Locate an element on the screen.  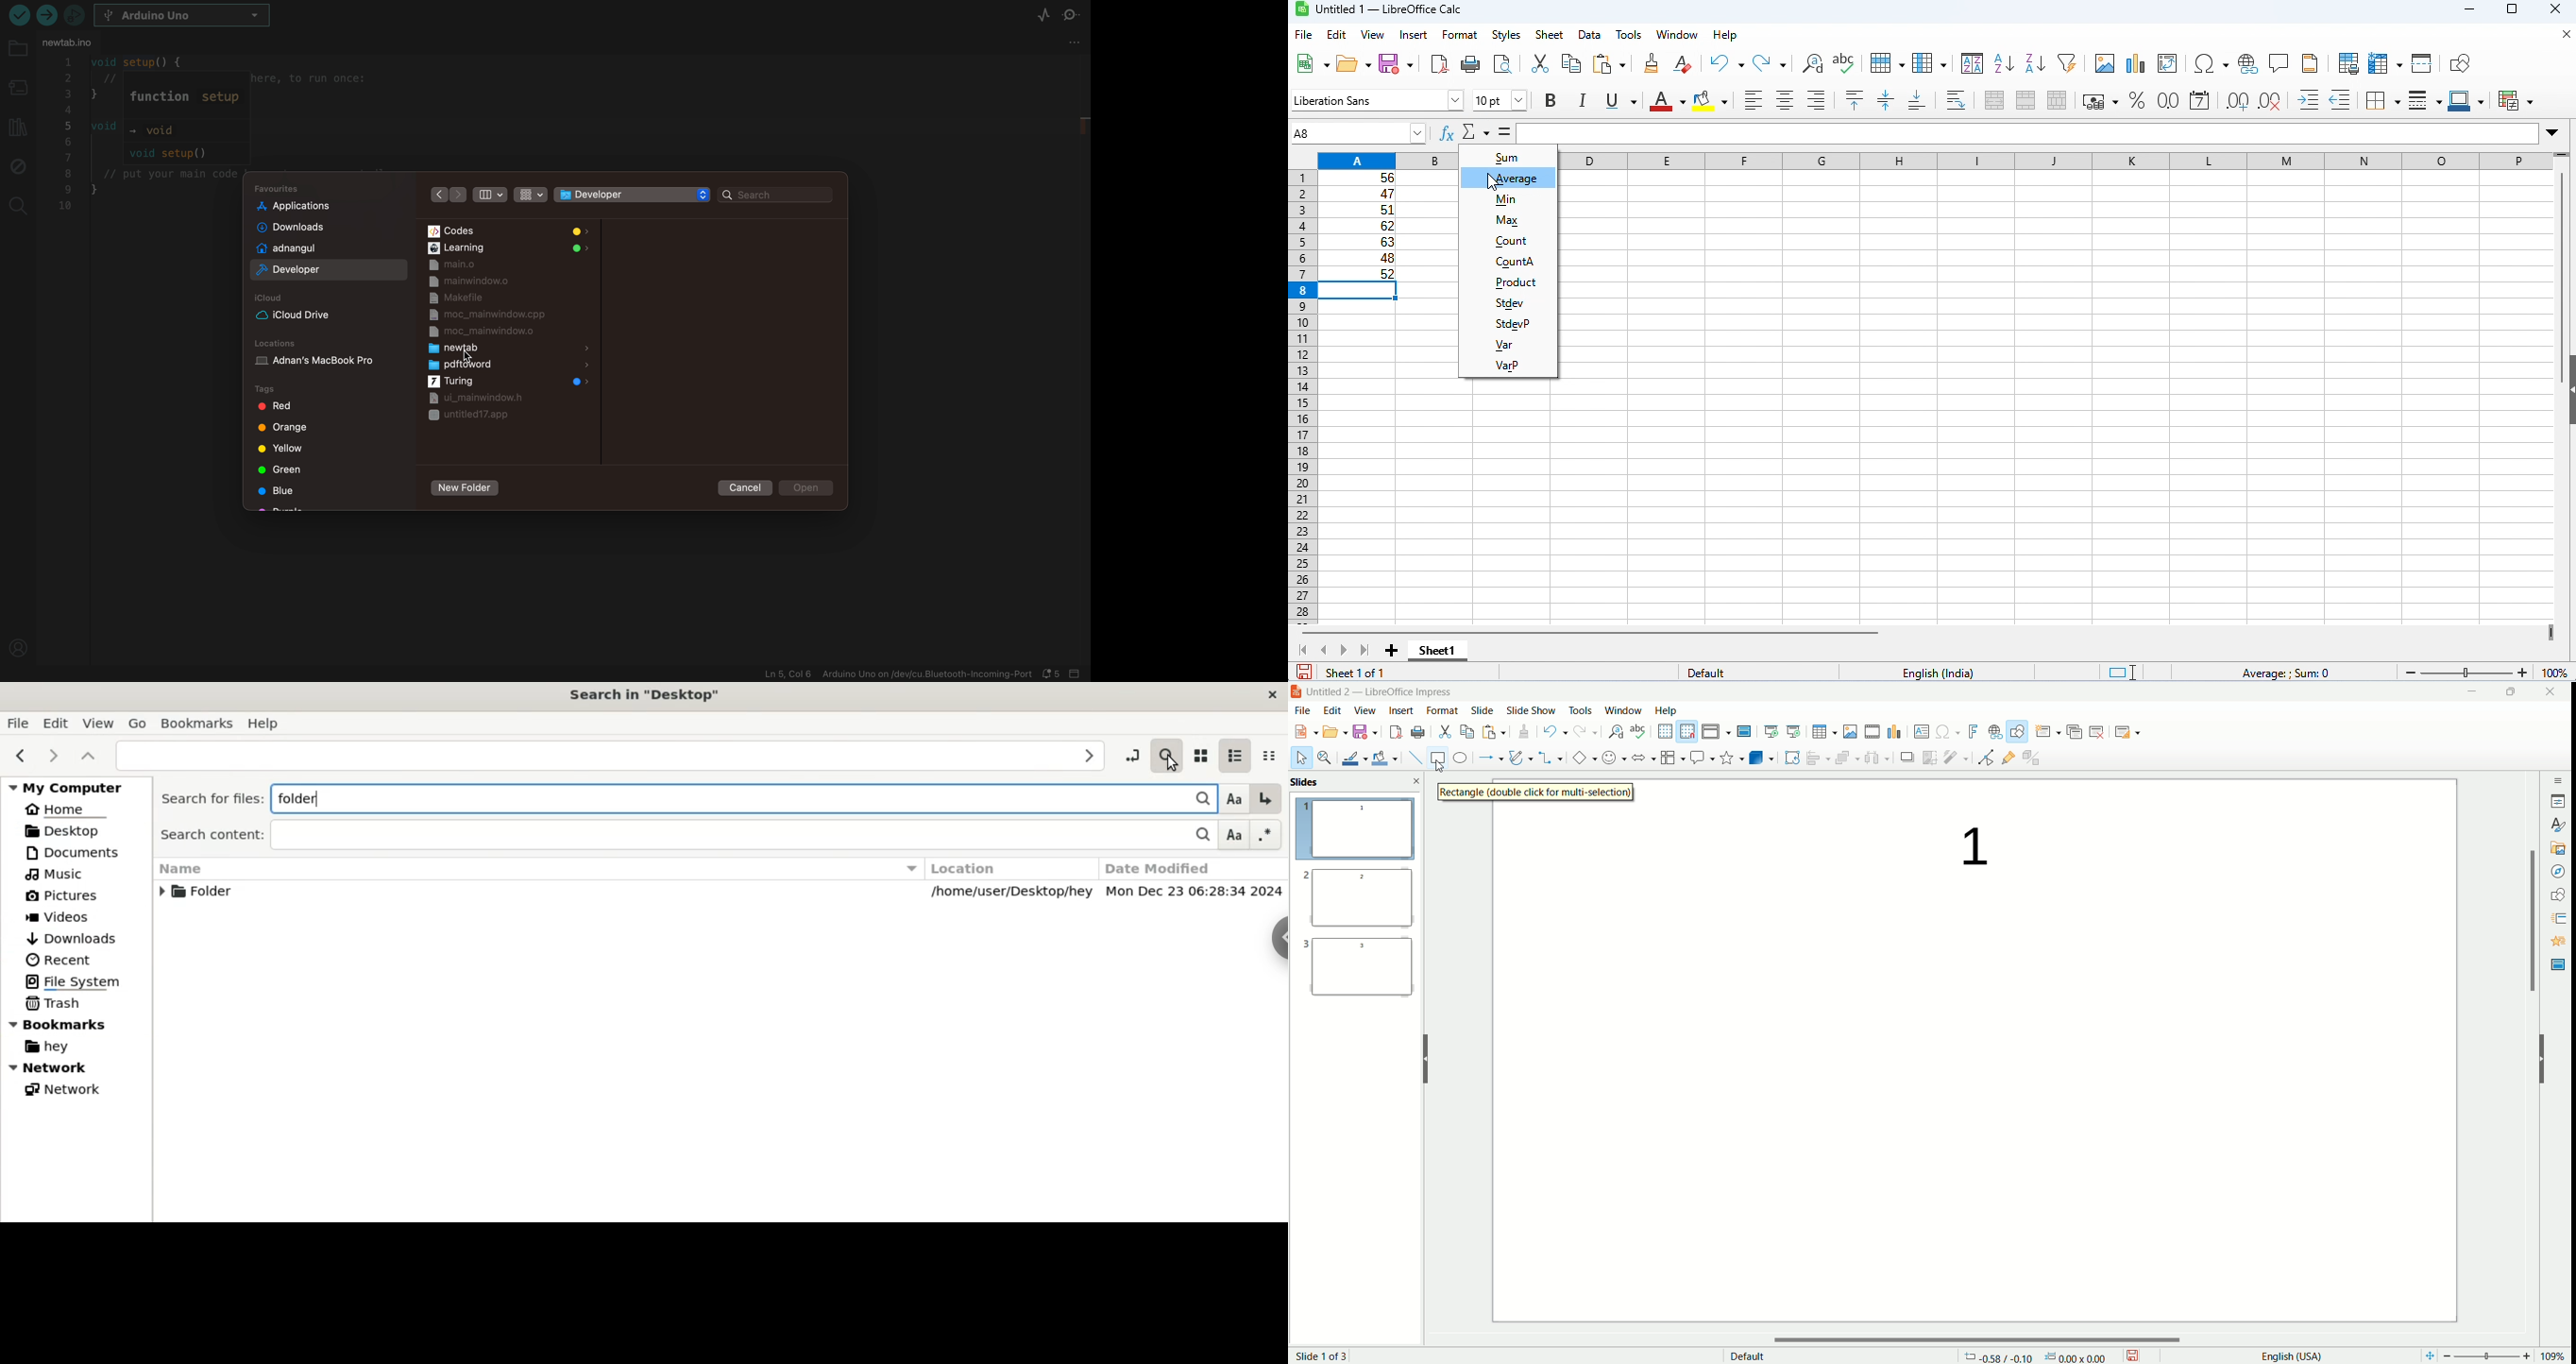
close is located at coordinates (1417, 780).